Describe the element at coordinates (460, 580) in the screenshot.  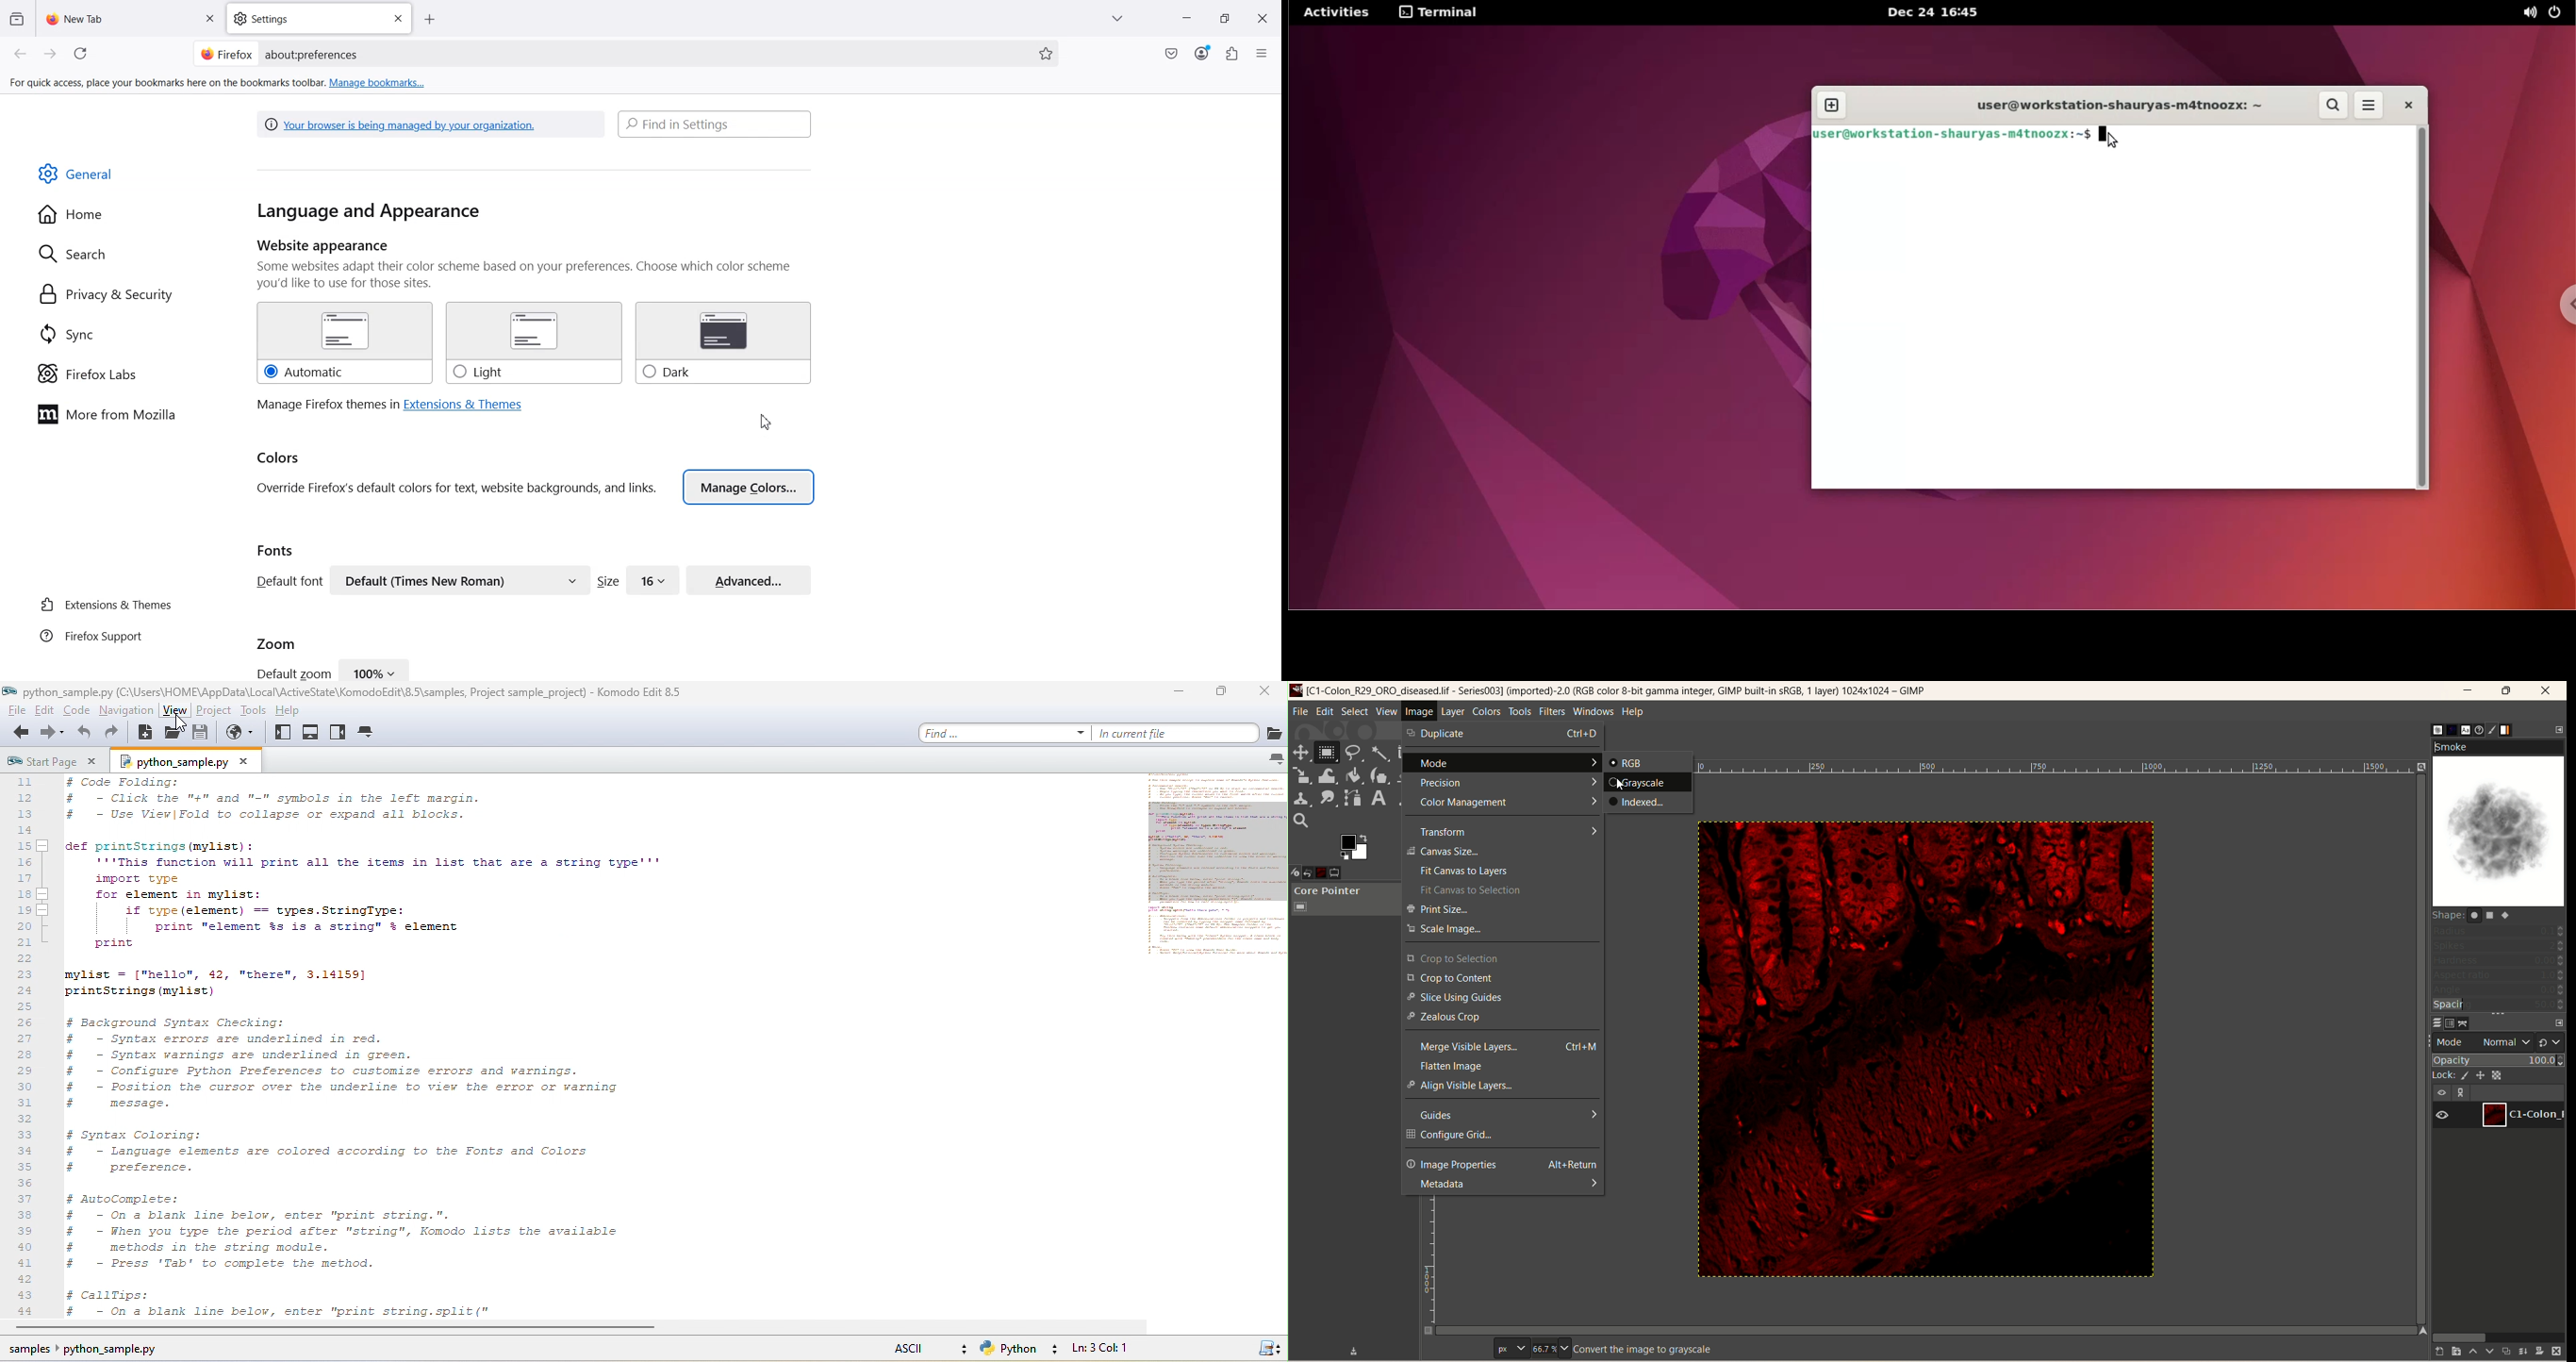
I see `Default (Times New Roman)` at that location.